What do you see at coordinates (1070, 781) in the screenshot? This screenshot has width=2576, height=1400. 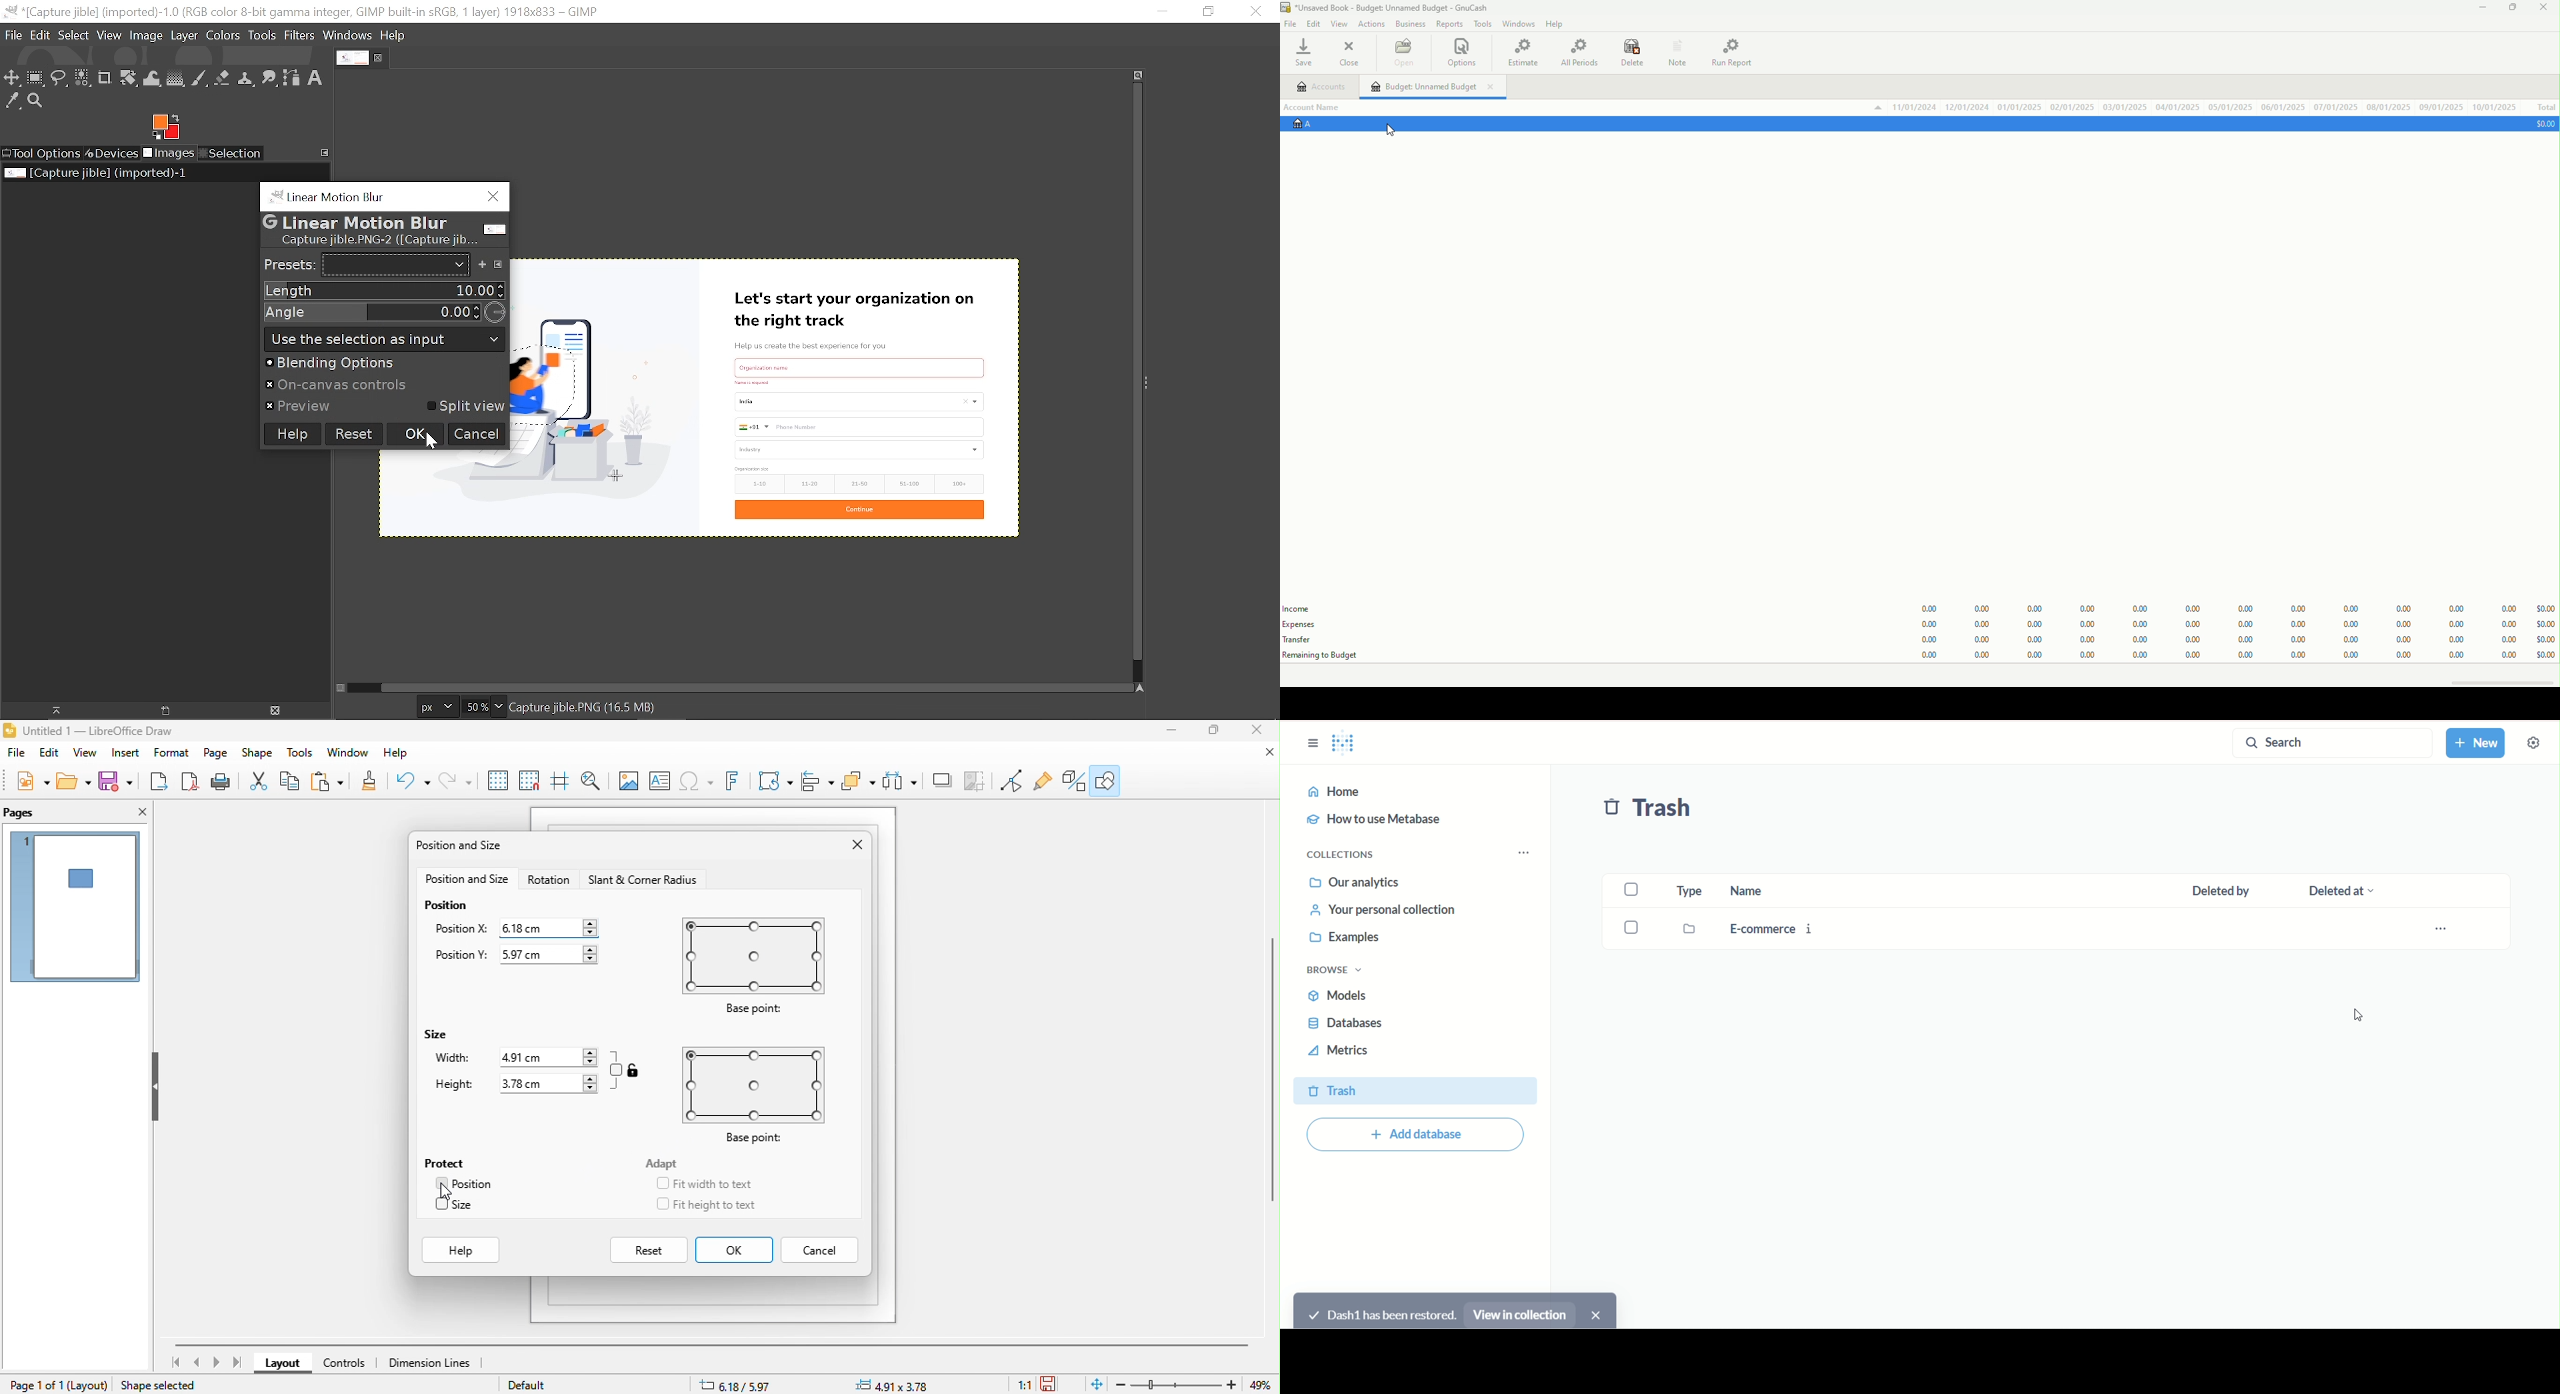 I see `toggle extrusion` at bounding box center [1070, 781].